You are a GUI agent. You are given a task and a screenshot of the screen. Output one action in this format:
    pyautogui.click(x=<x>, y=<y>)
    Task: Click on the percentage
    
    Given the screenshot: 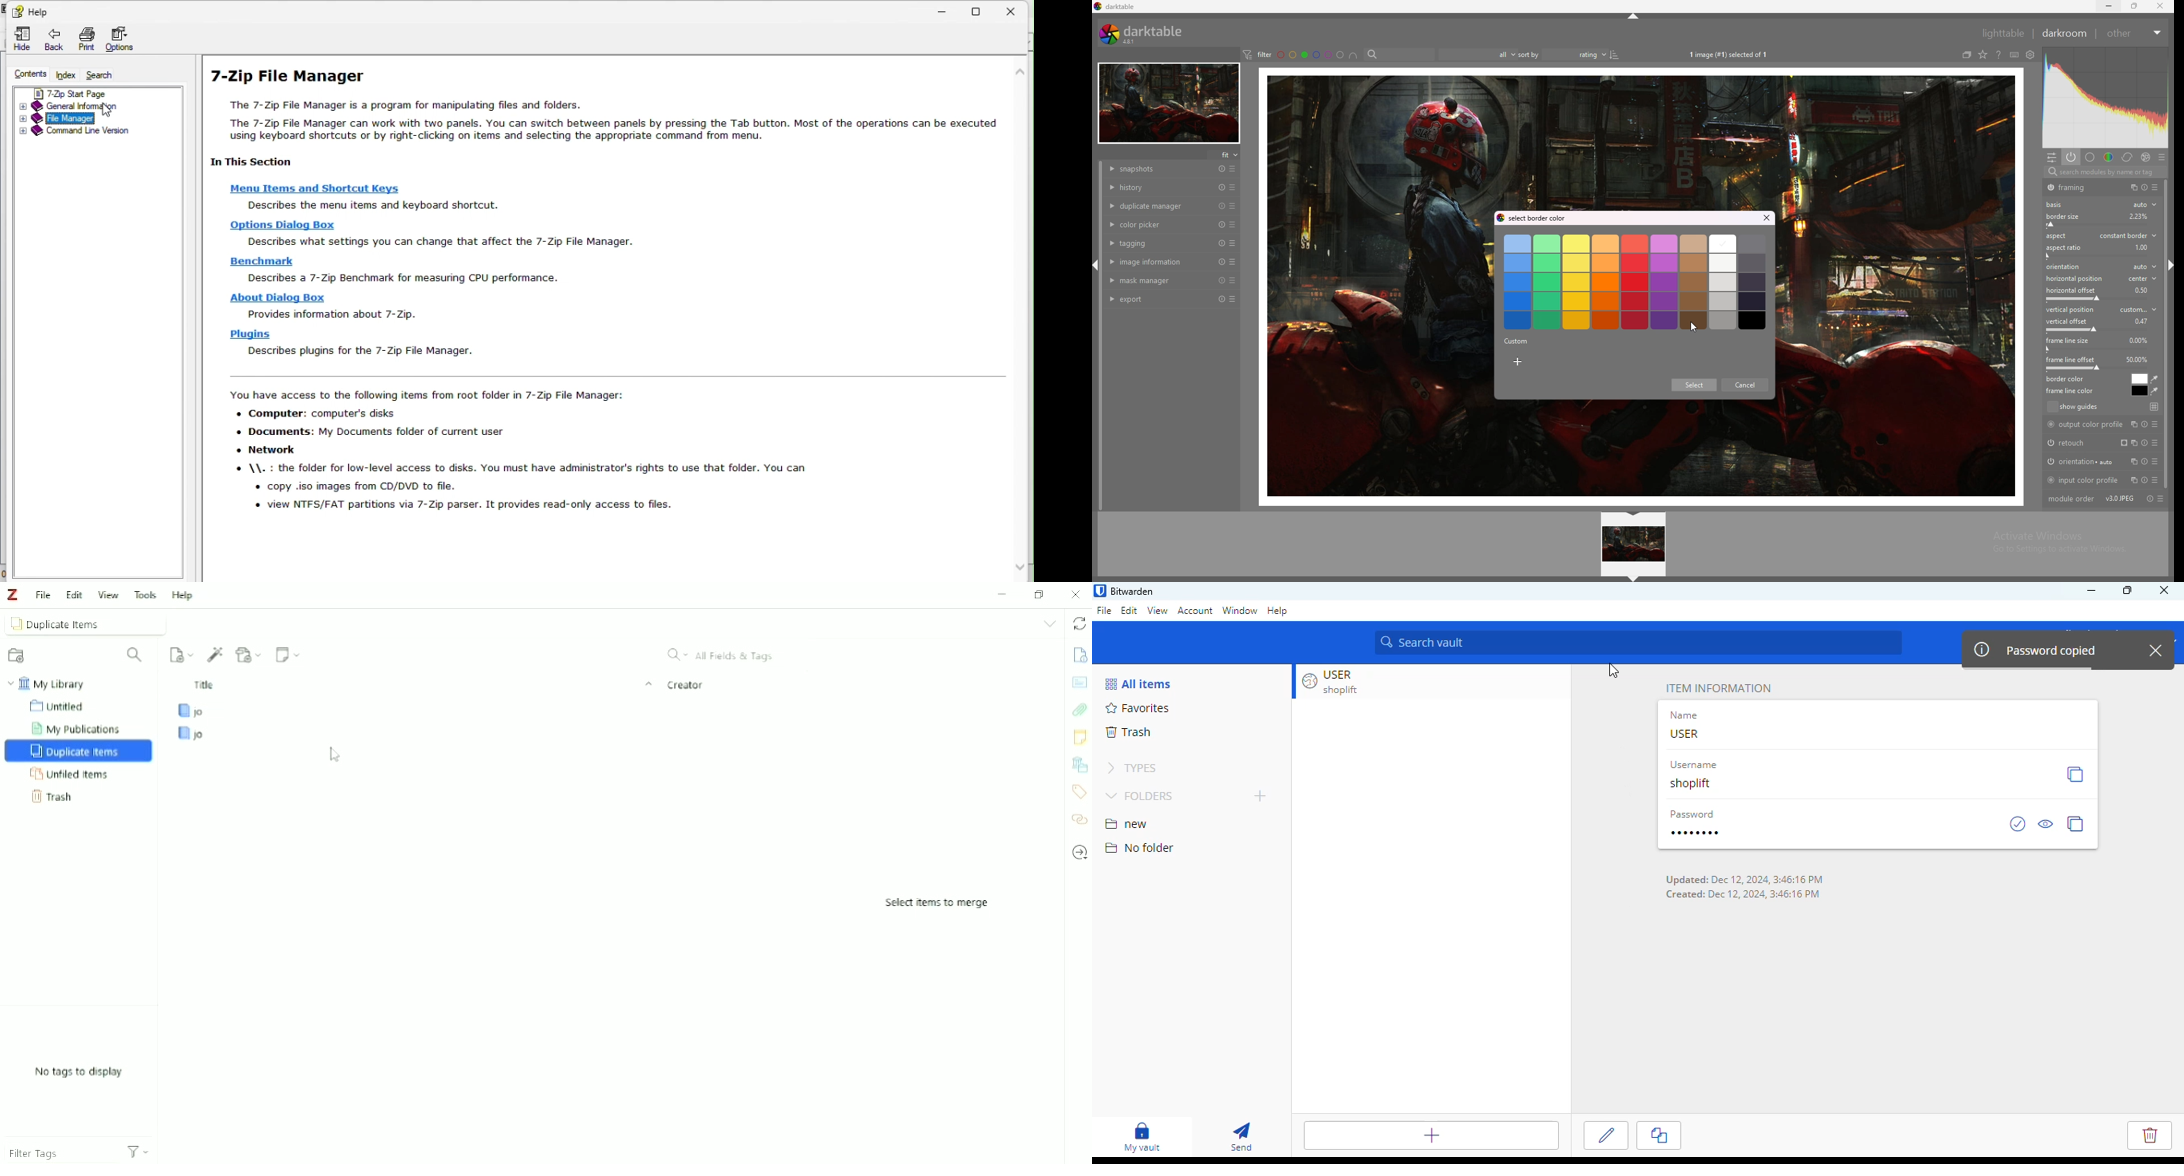 What is the action you would take?
    pyautogui.click(x=2141, y=340)
    